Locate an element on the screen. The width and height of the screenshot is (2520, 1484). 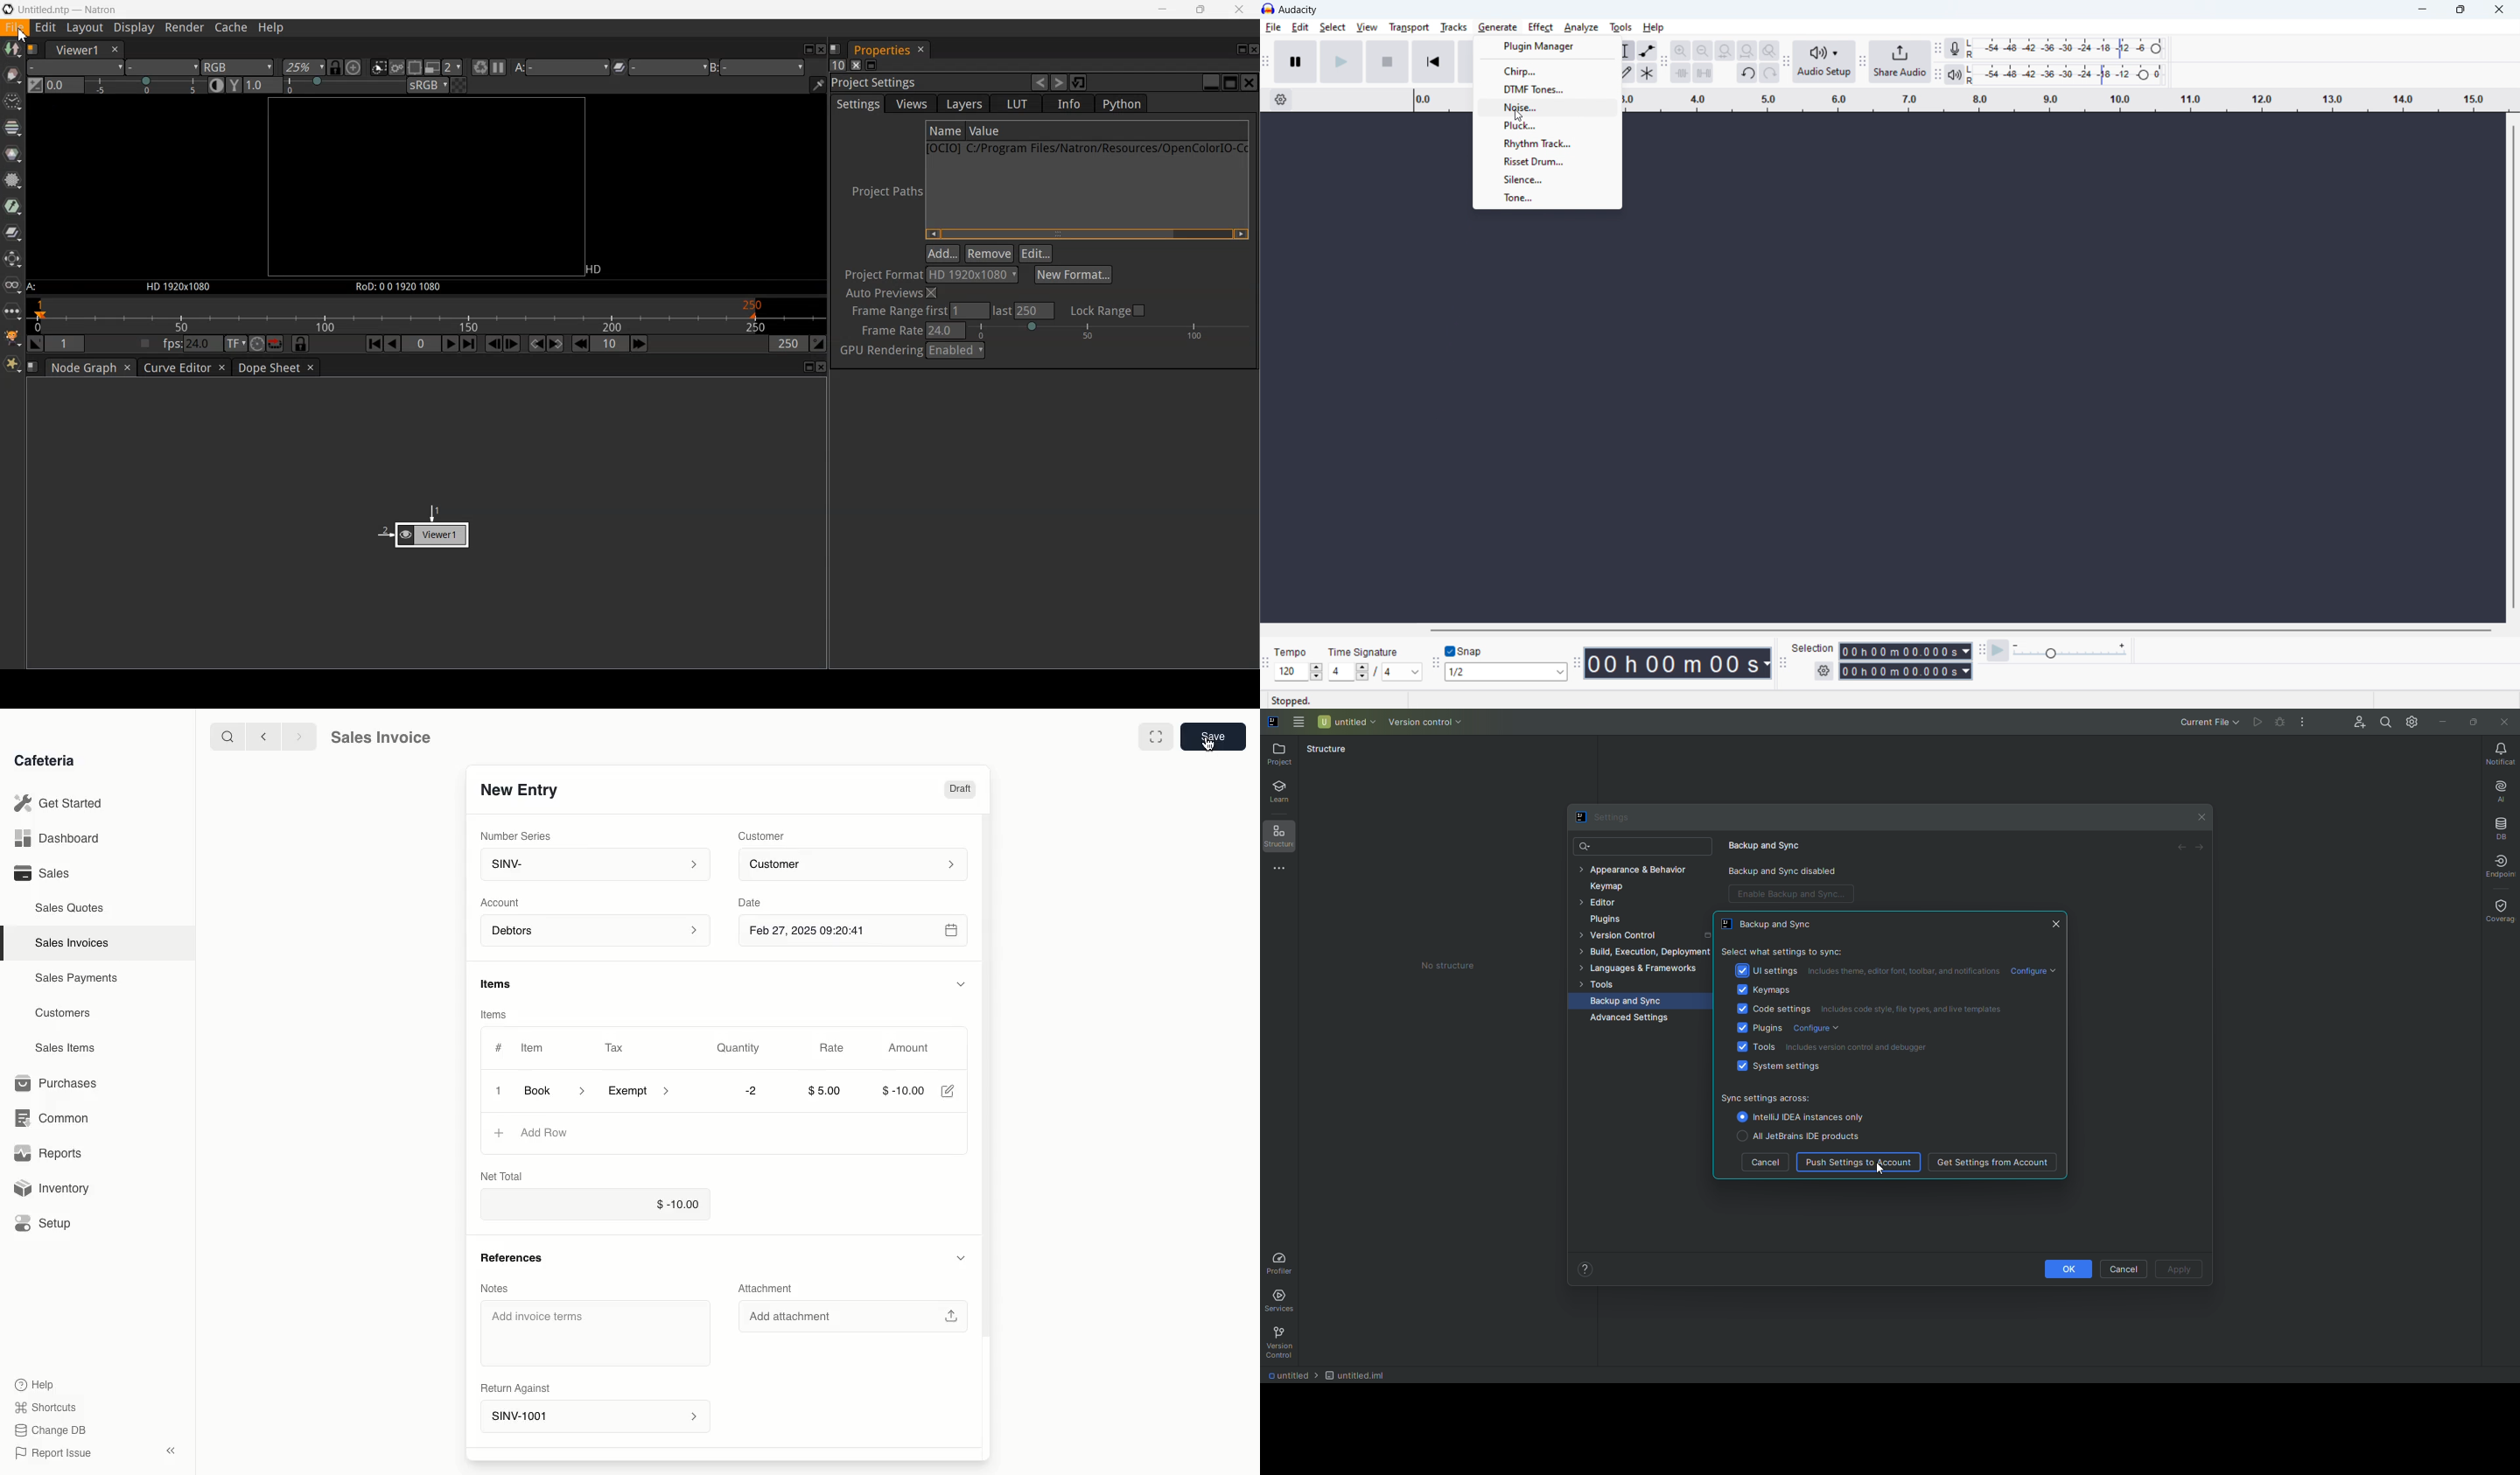
Items is located at coordinates (499, 983).